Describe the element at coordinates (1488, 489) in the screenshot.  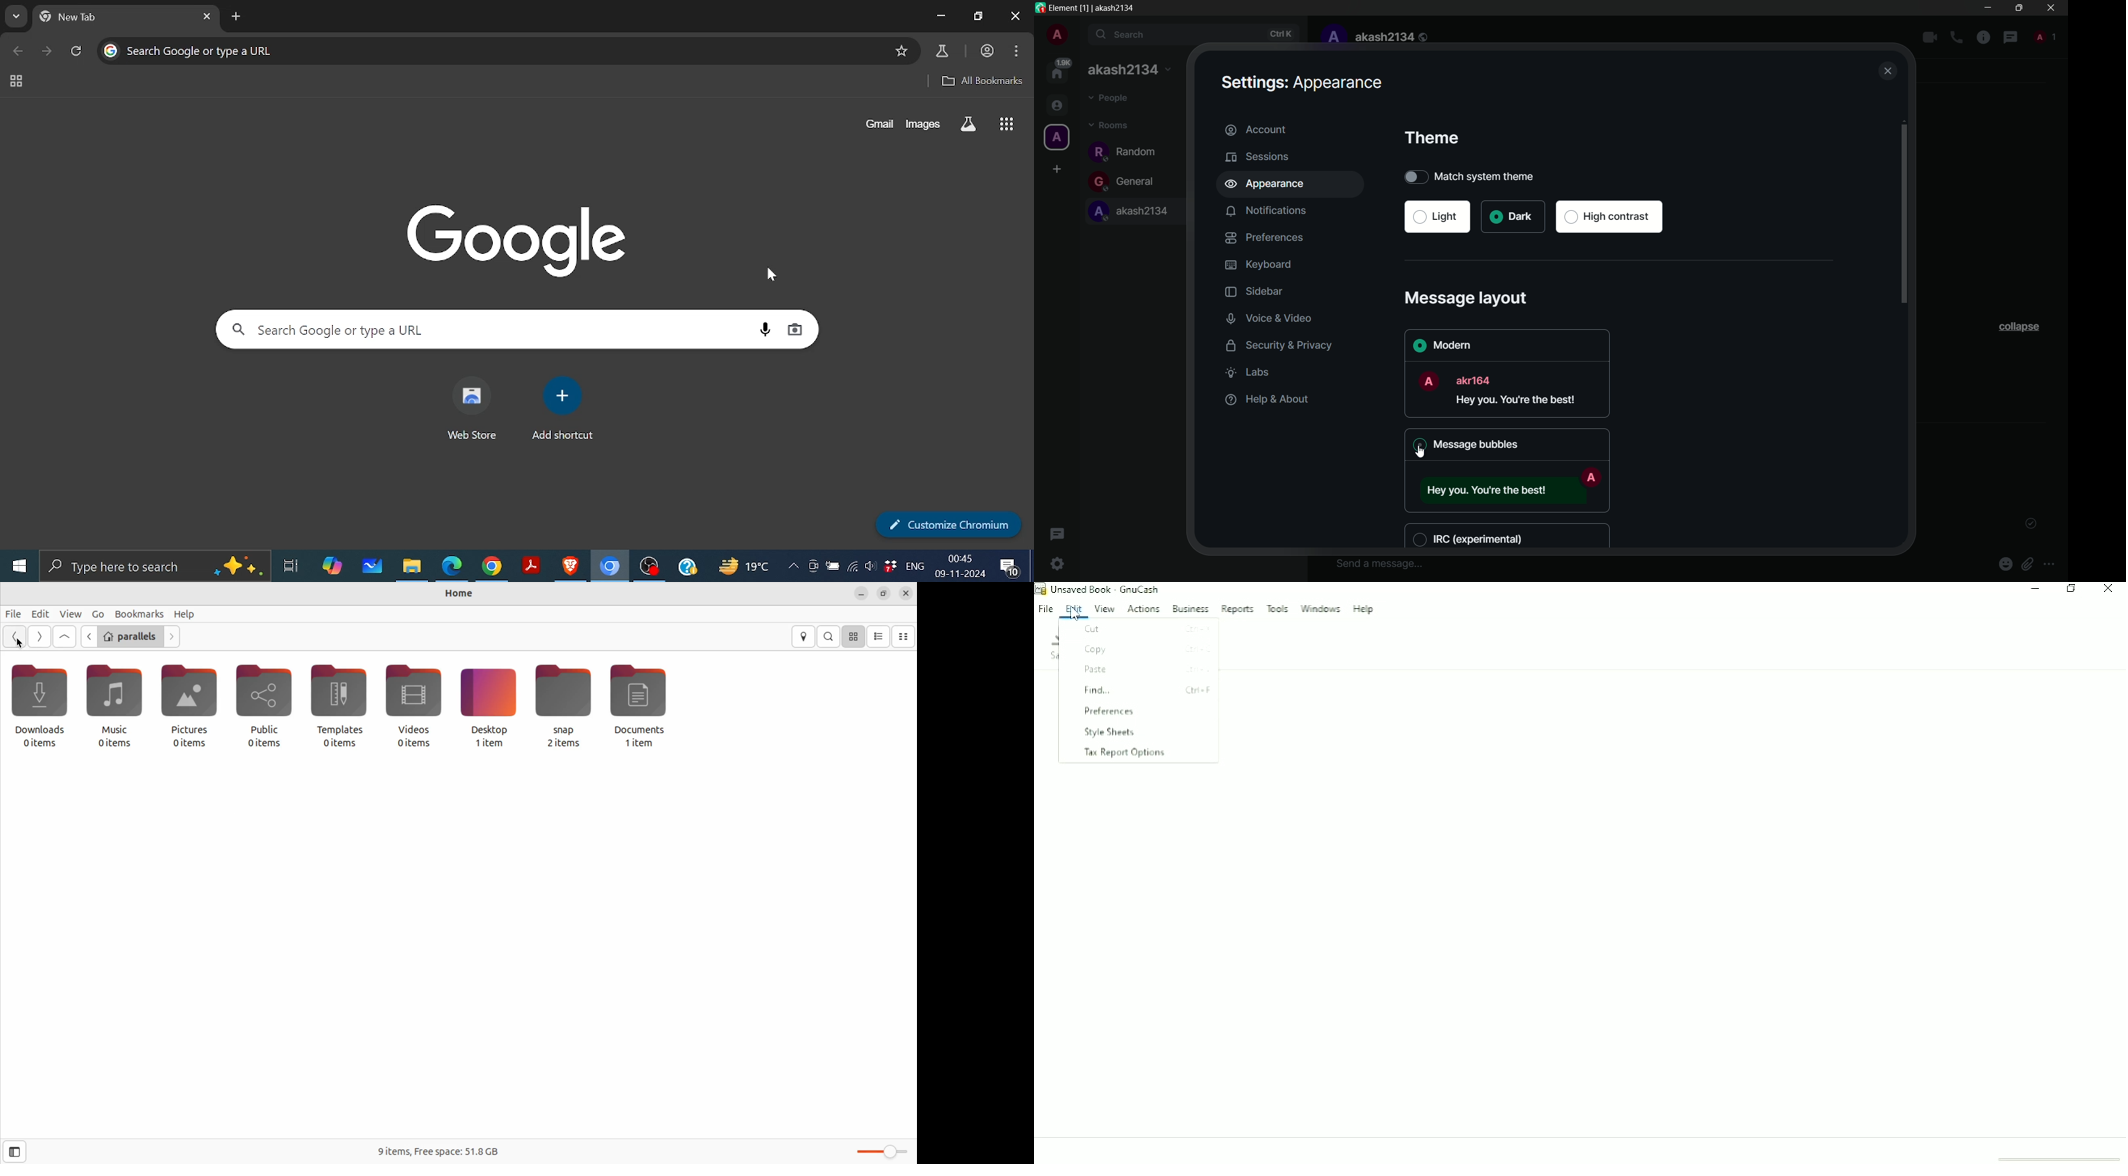
I see `Hey you. You're the best!` at that location.